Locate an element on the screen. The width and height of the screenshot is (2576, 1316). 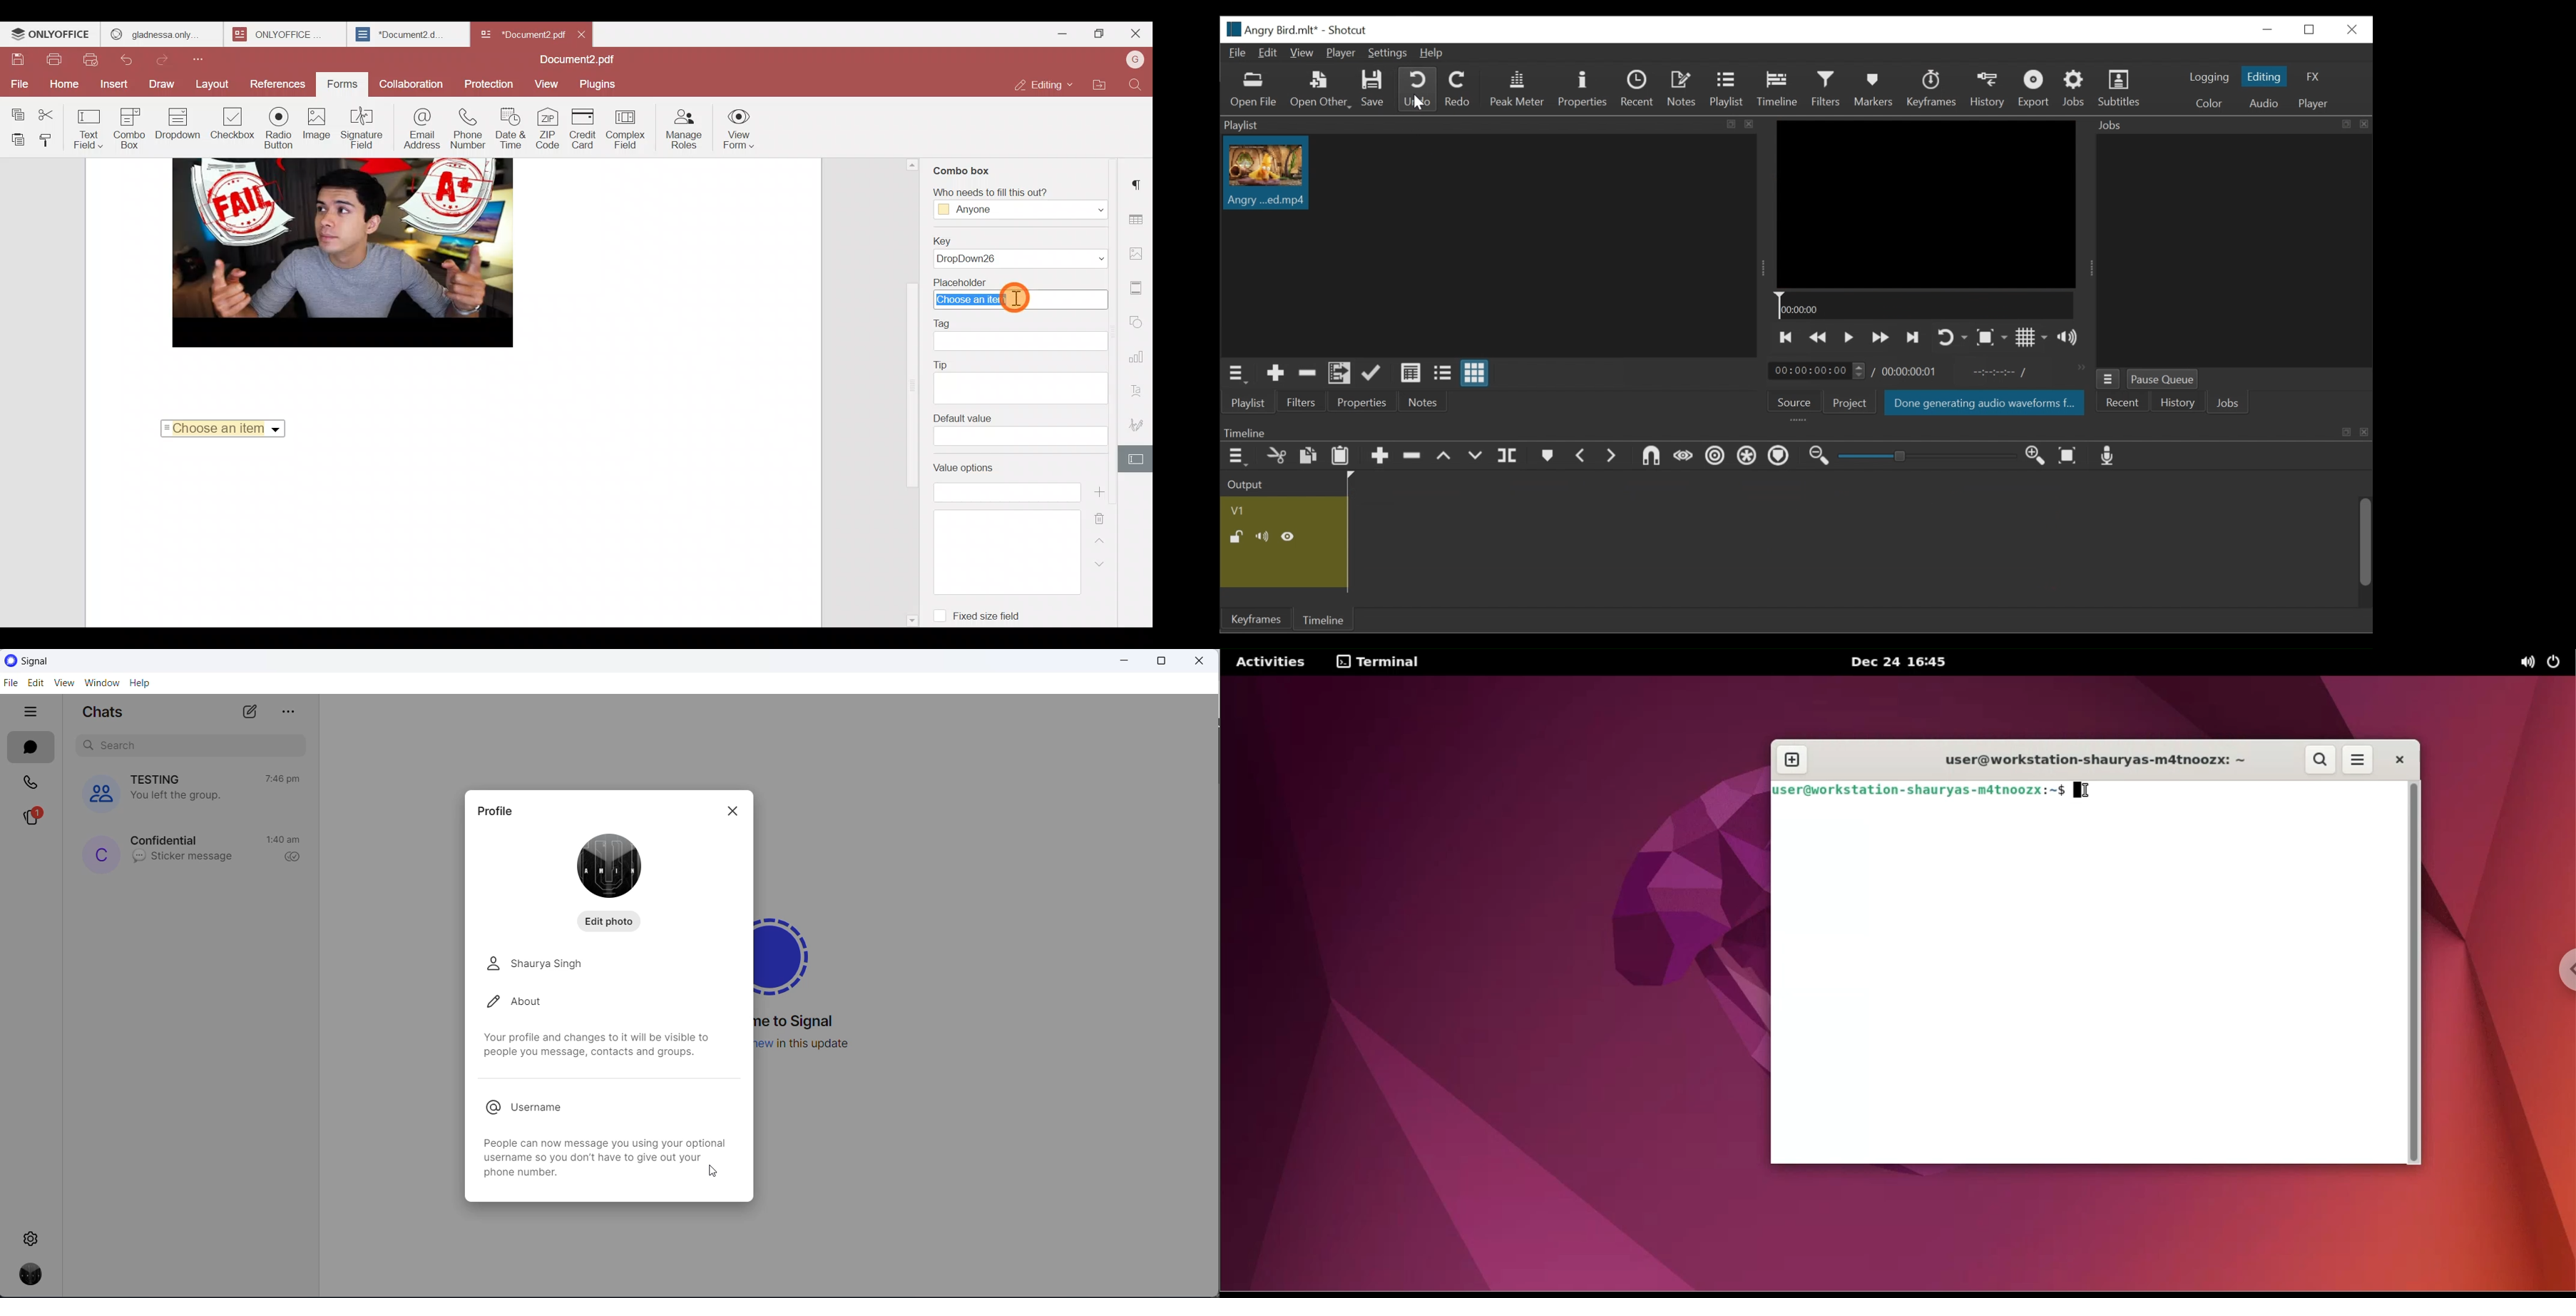
read recipient is located at coordinates (292, 858).